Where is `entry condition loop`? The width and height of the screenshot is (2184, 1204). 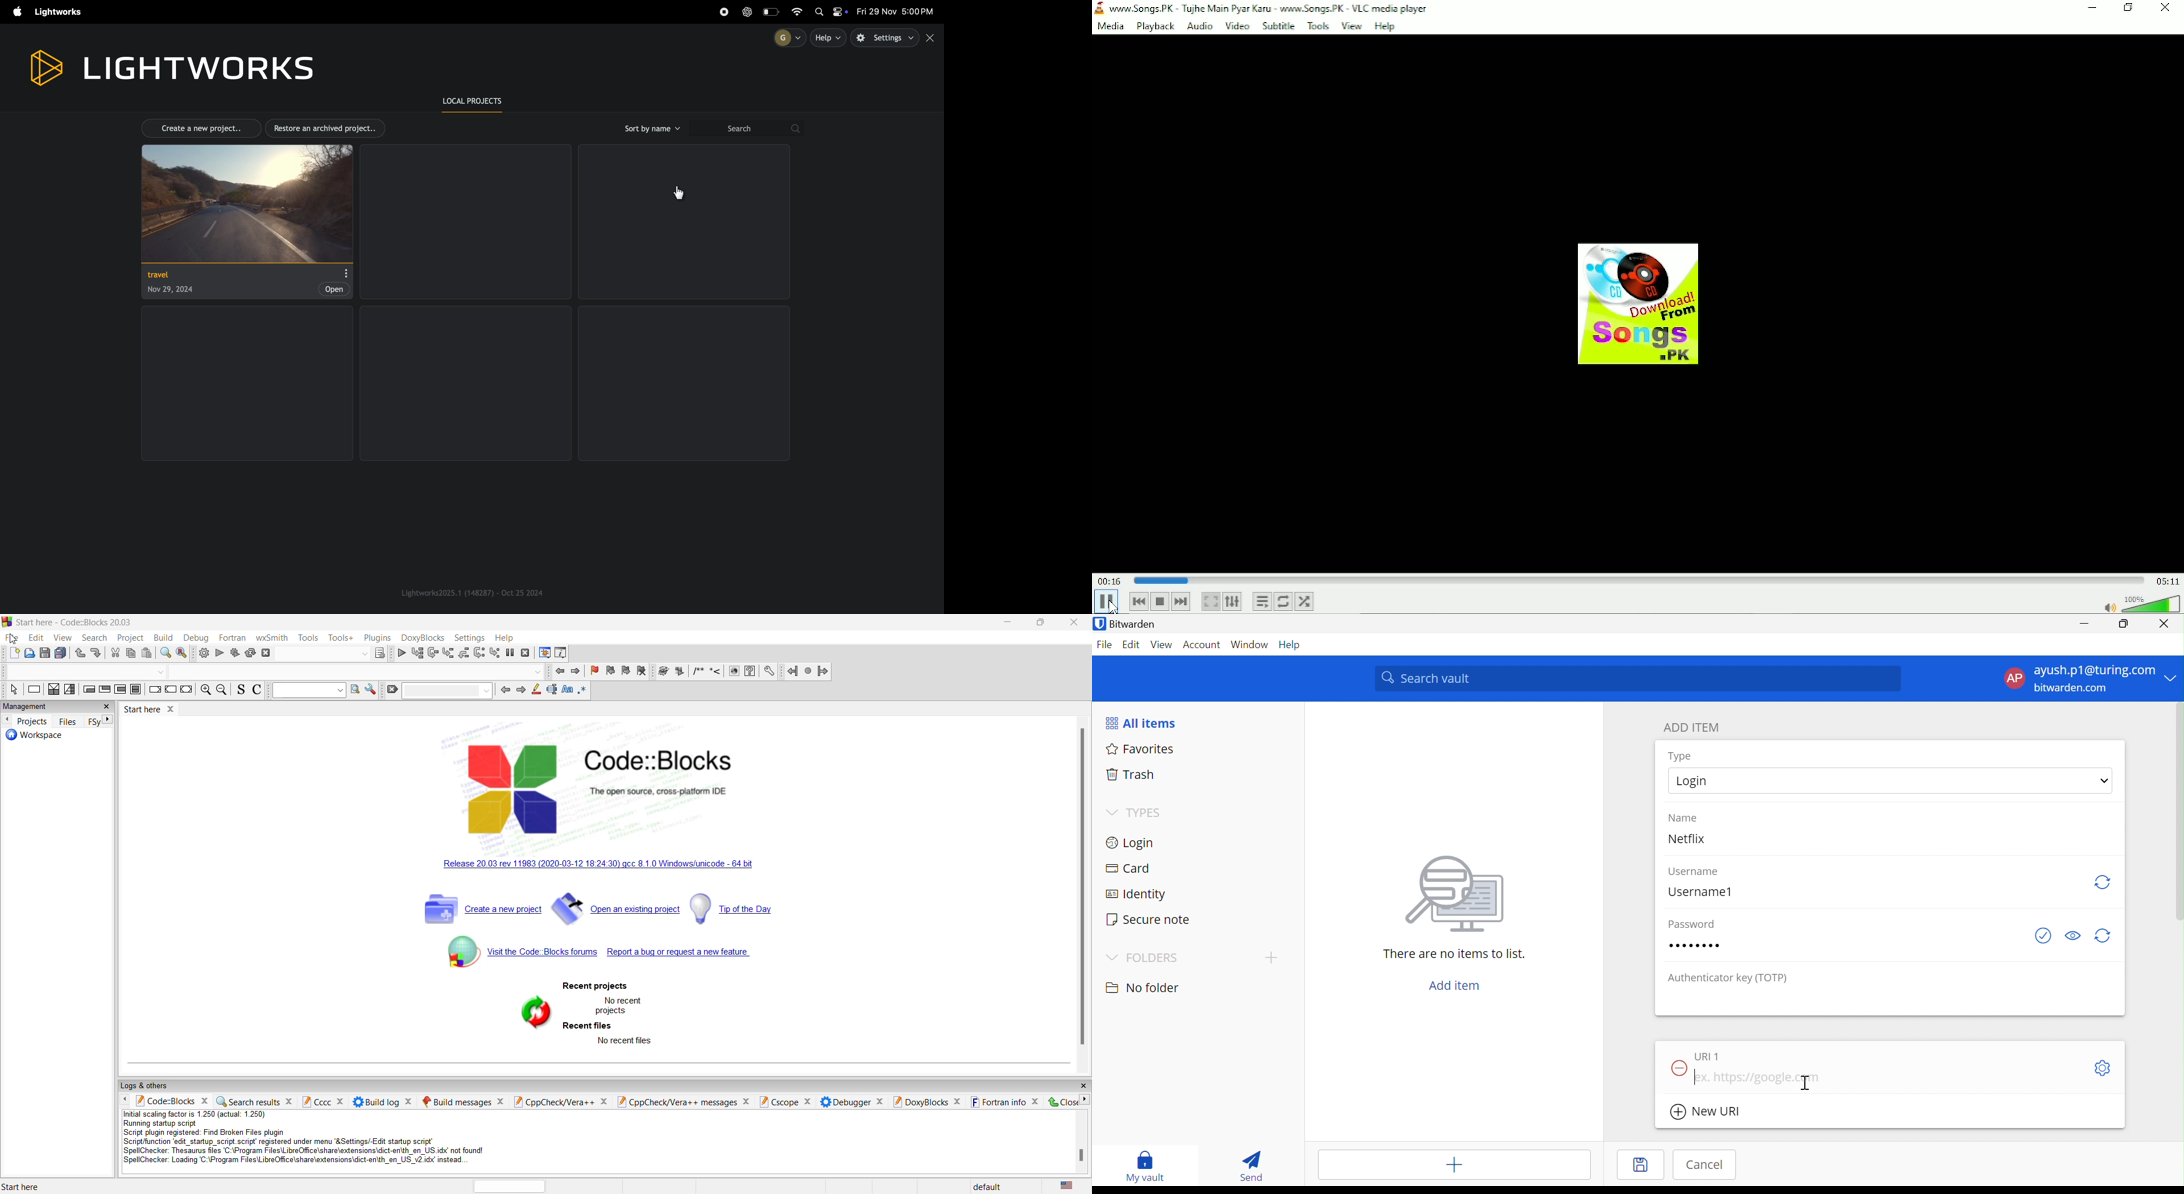
entry condition loop is located at coordinates (88, 690).